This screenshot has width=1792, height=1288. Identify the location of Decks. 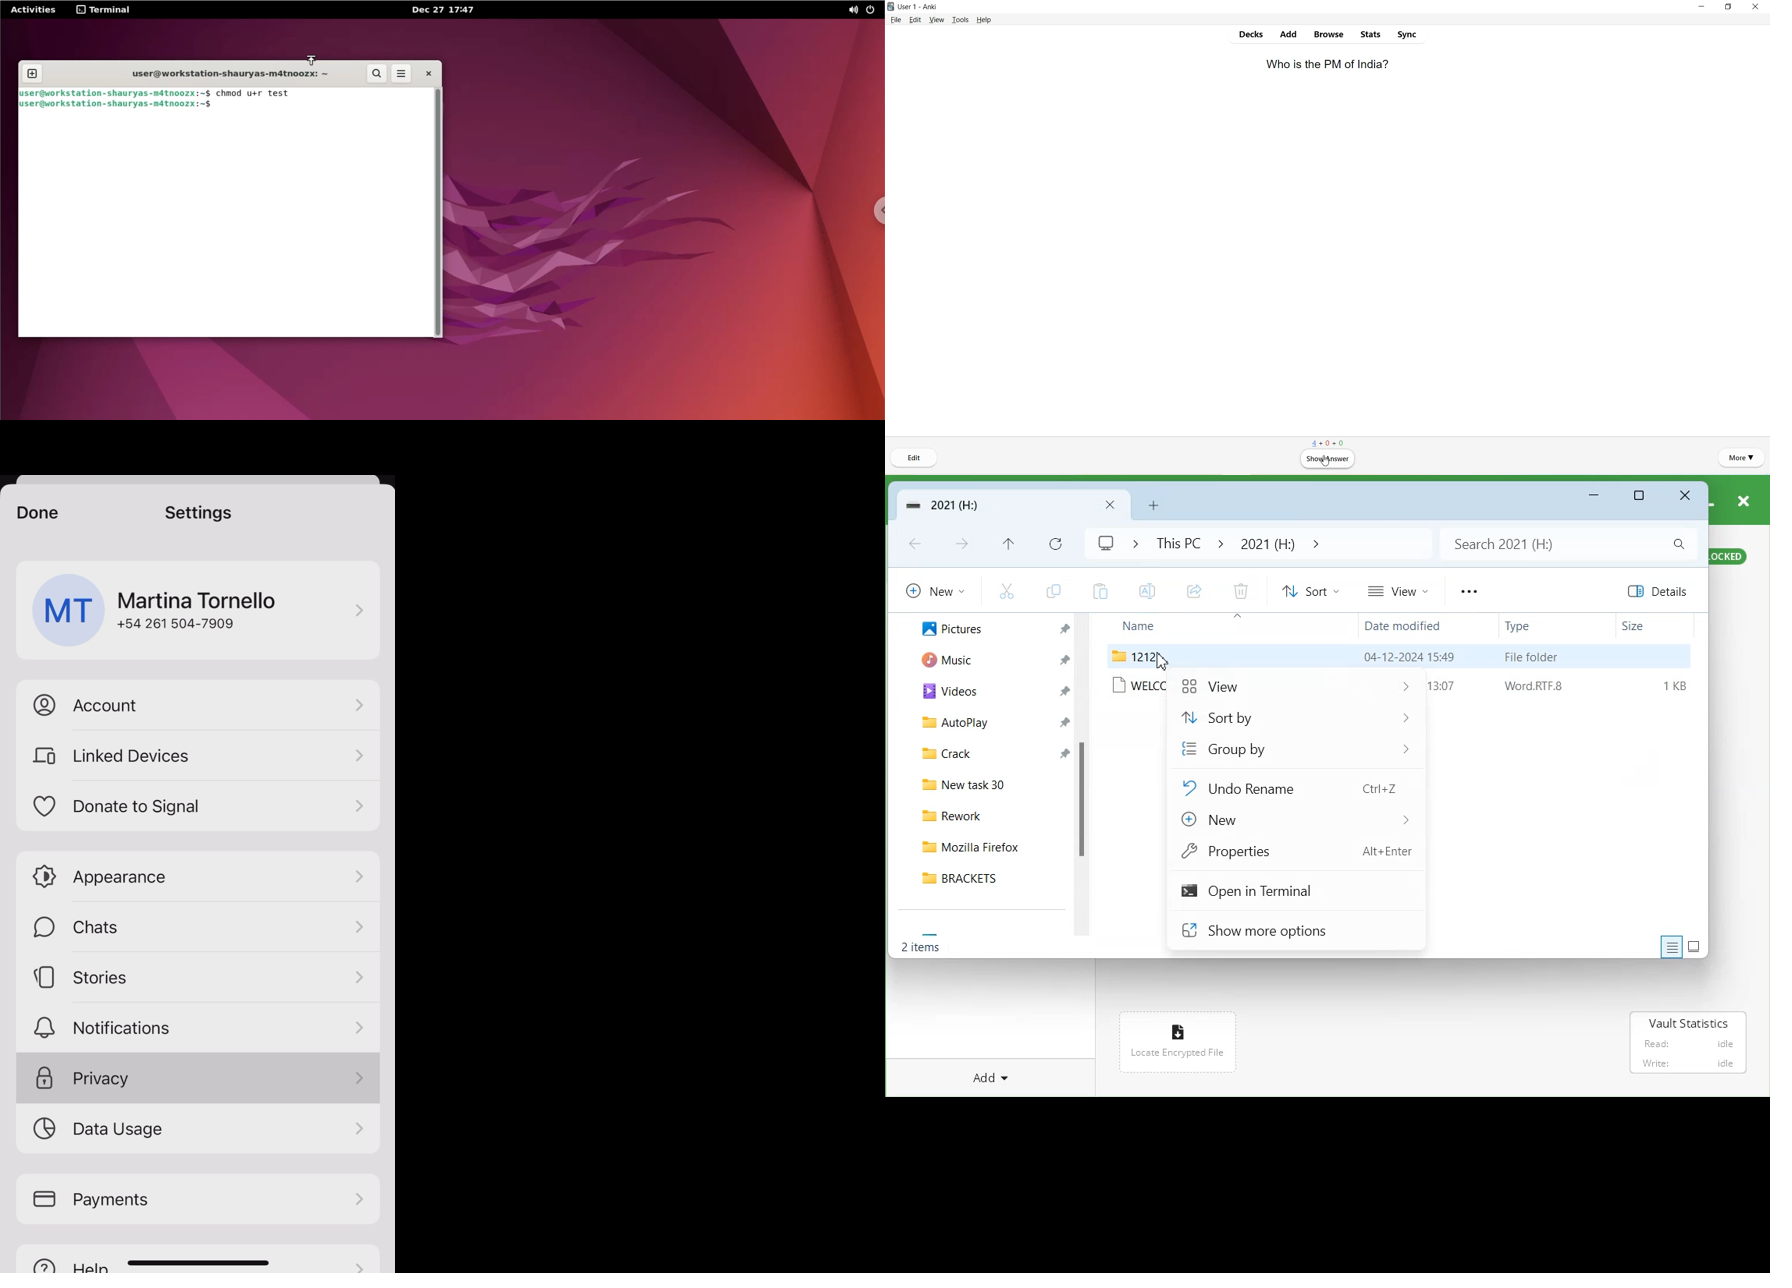
(1253, 35).